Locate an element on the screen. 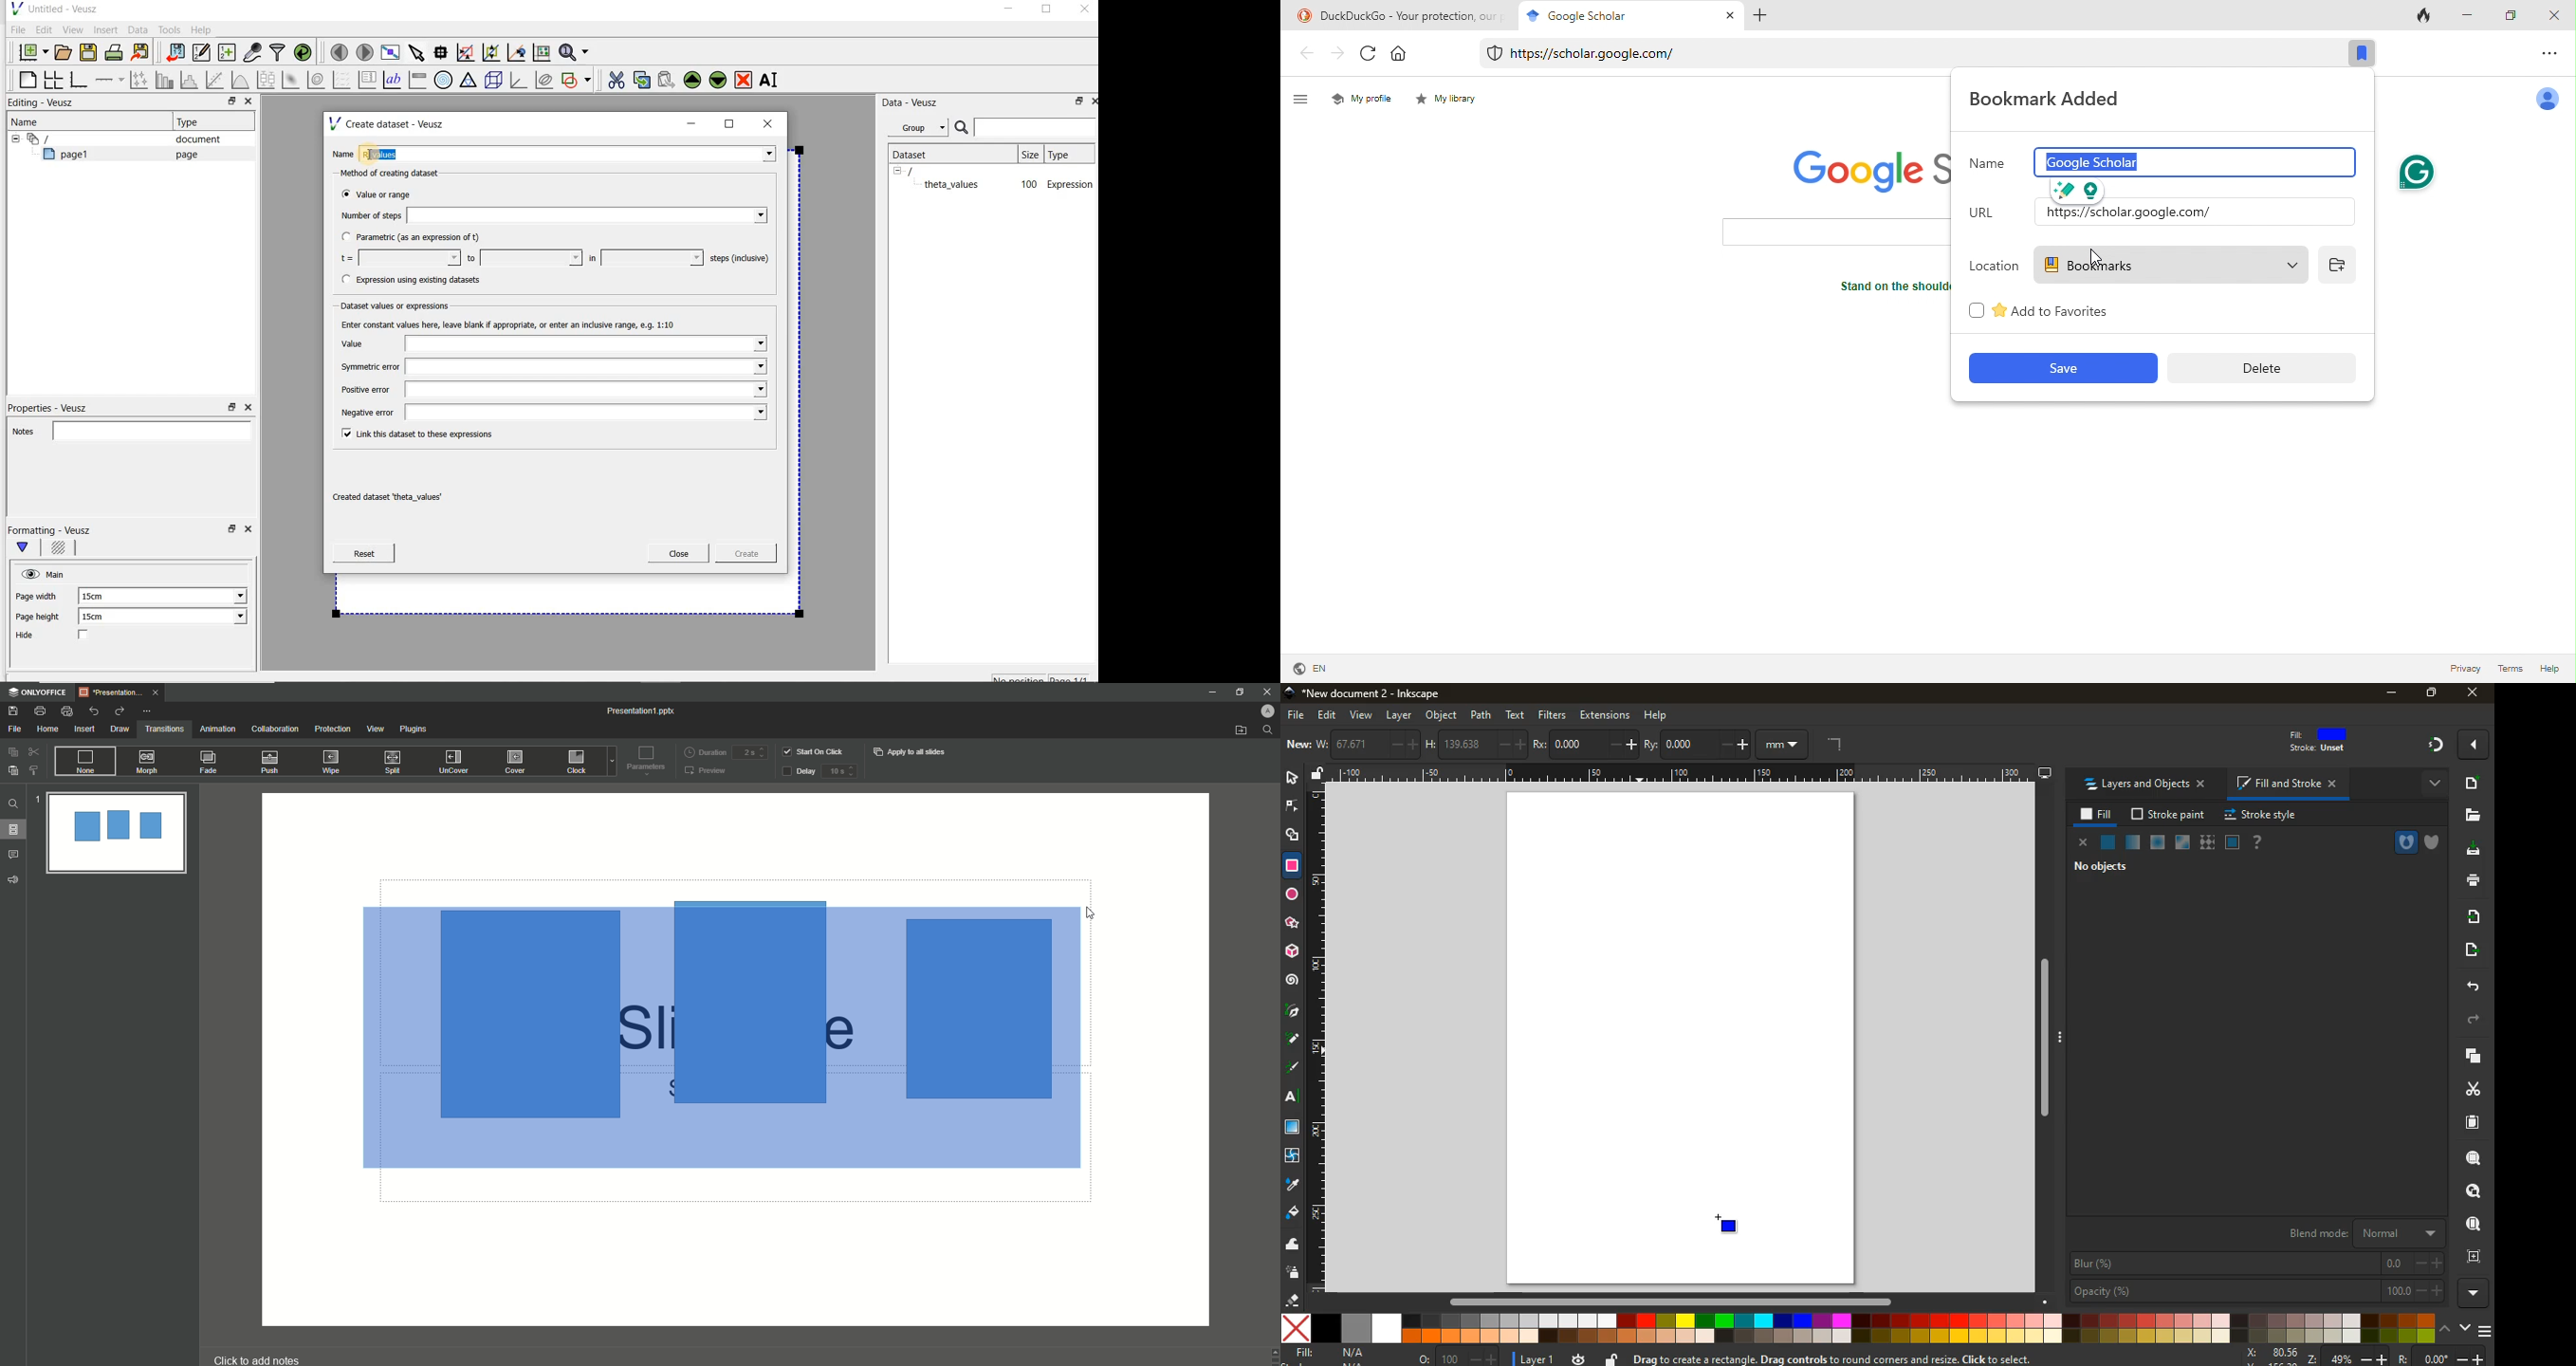 The width and height of the screenshot is (2576, 1372). r_values is located at coordinates (569, 154).